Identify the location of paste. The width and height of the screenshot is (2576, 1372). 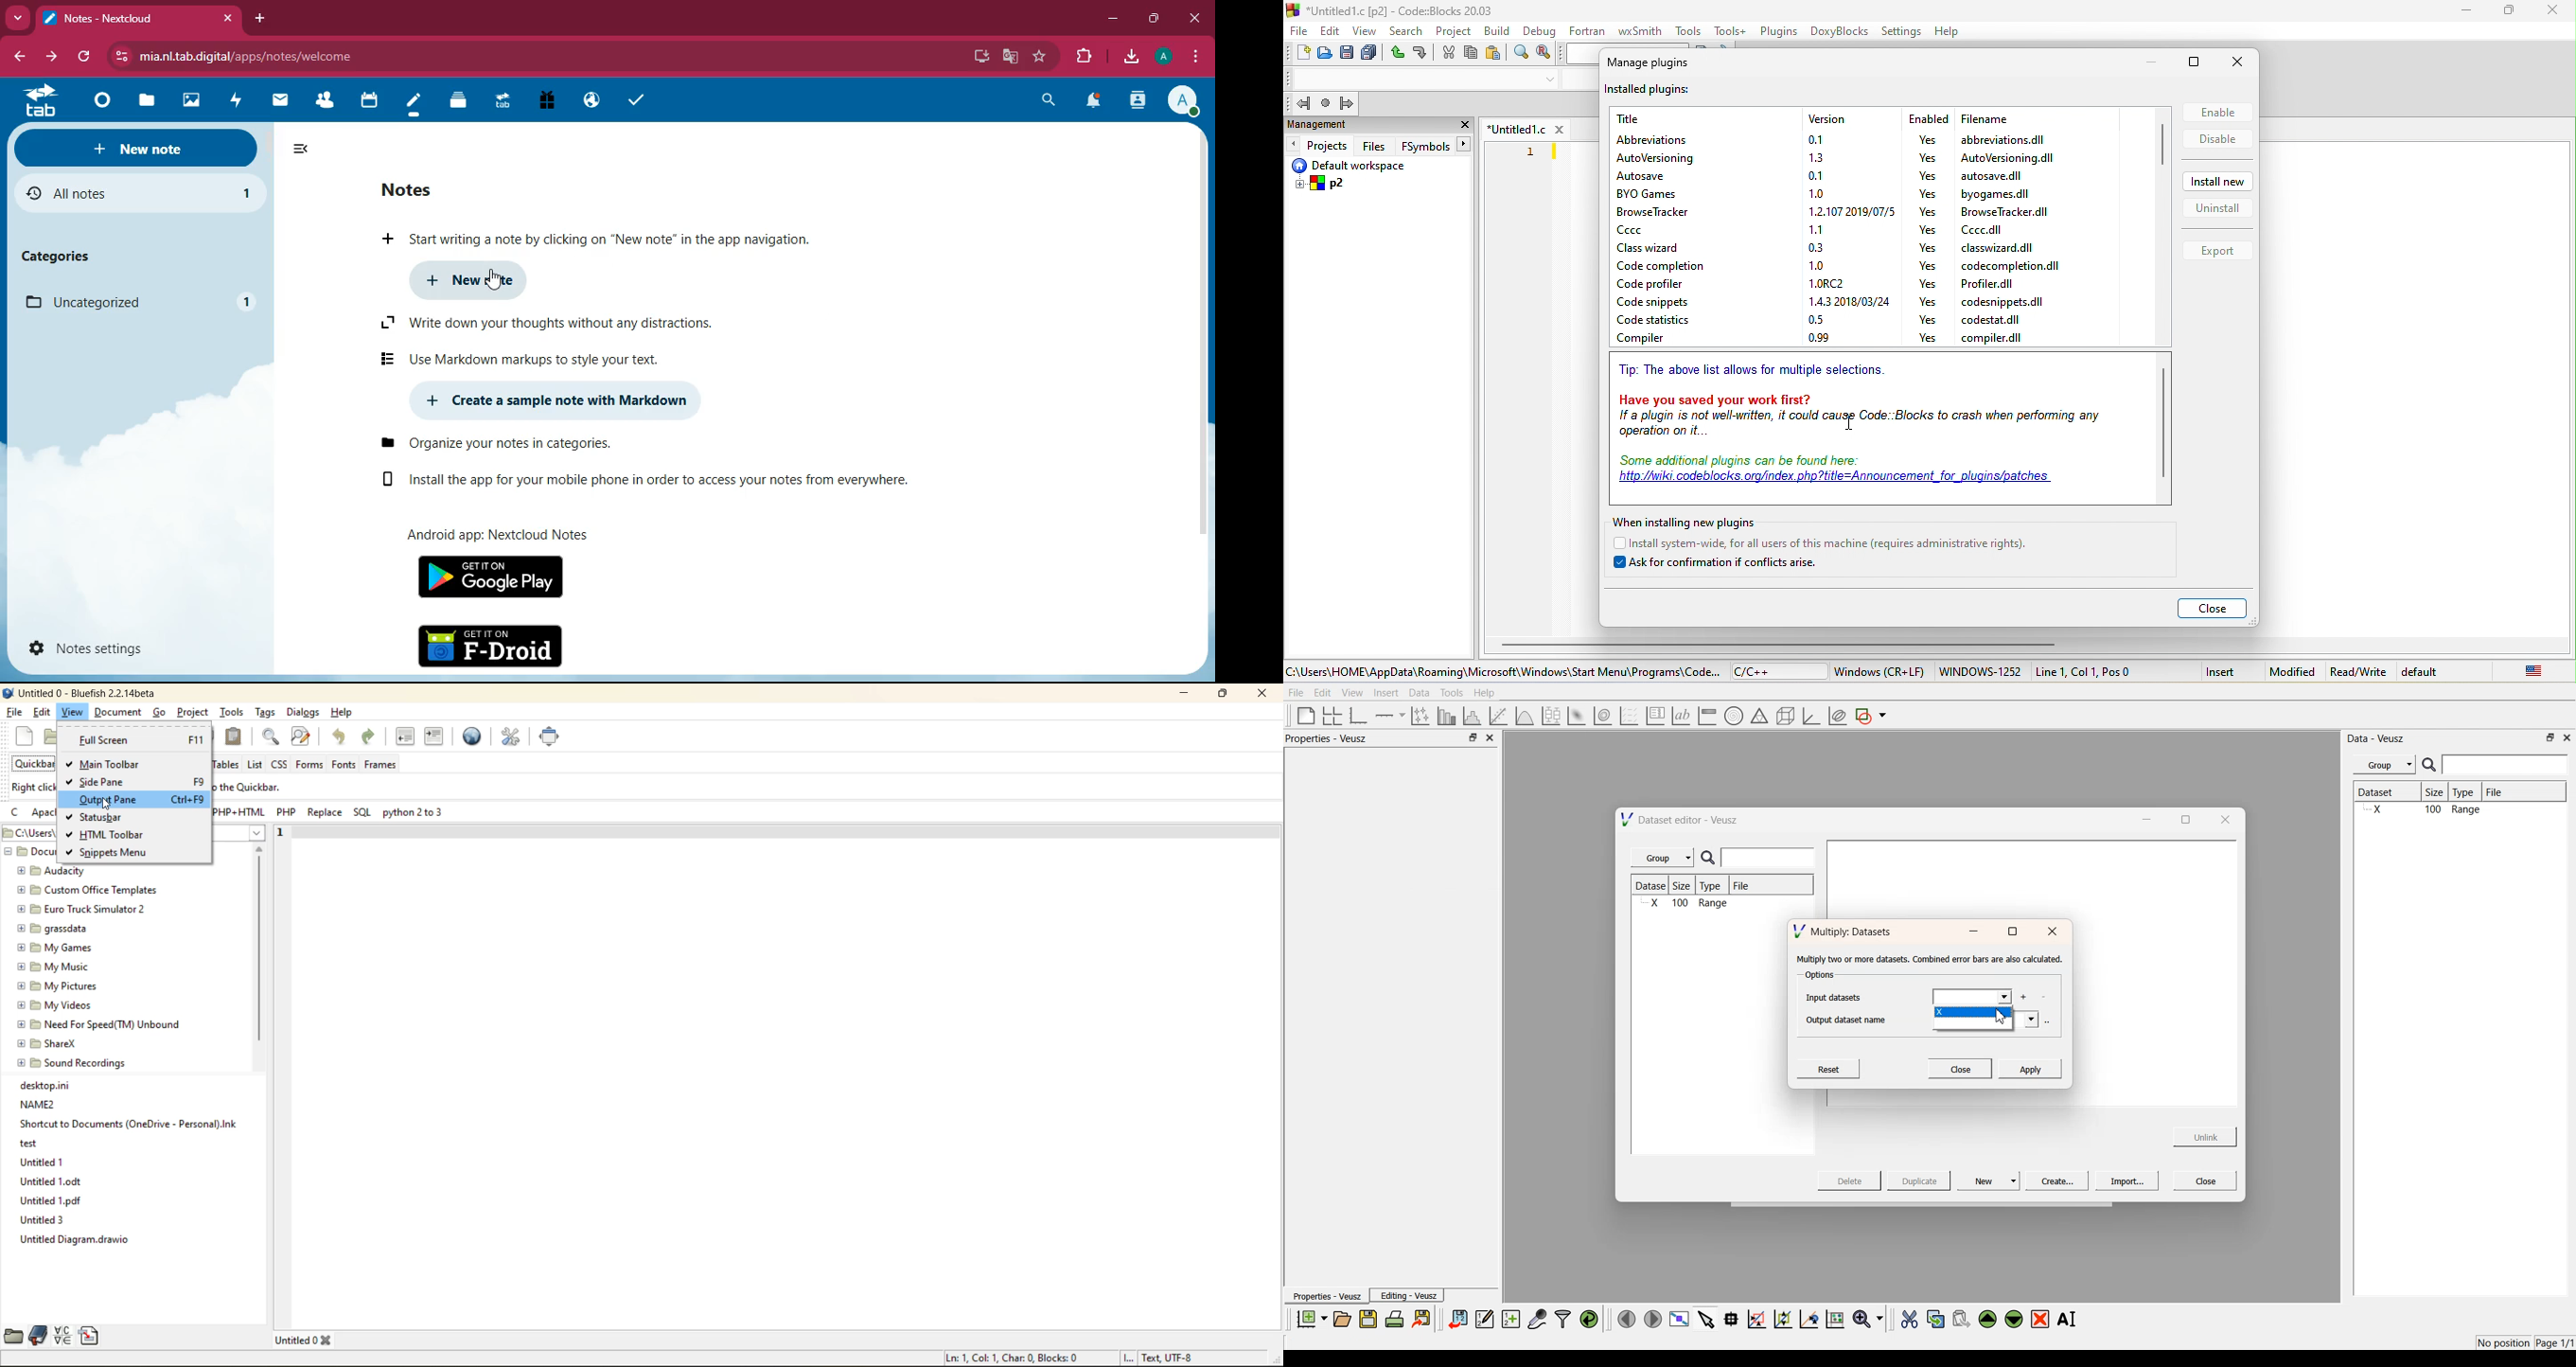
(1498, 55).